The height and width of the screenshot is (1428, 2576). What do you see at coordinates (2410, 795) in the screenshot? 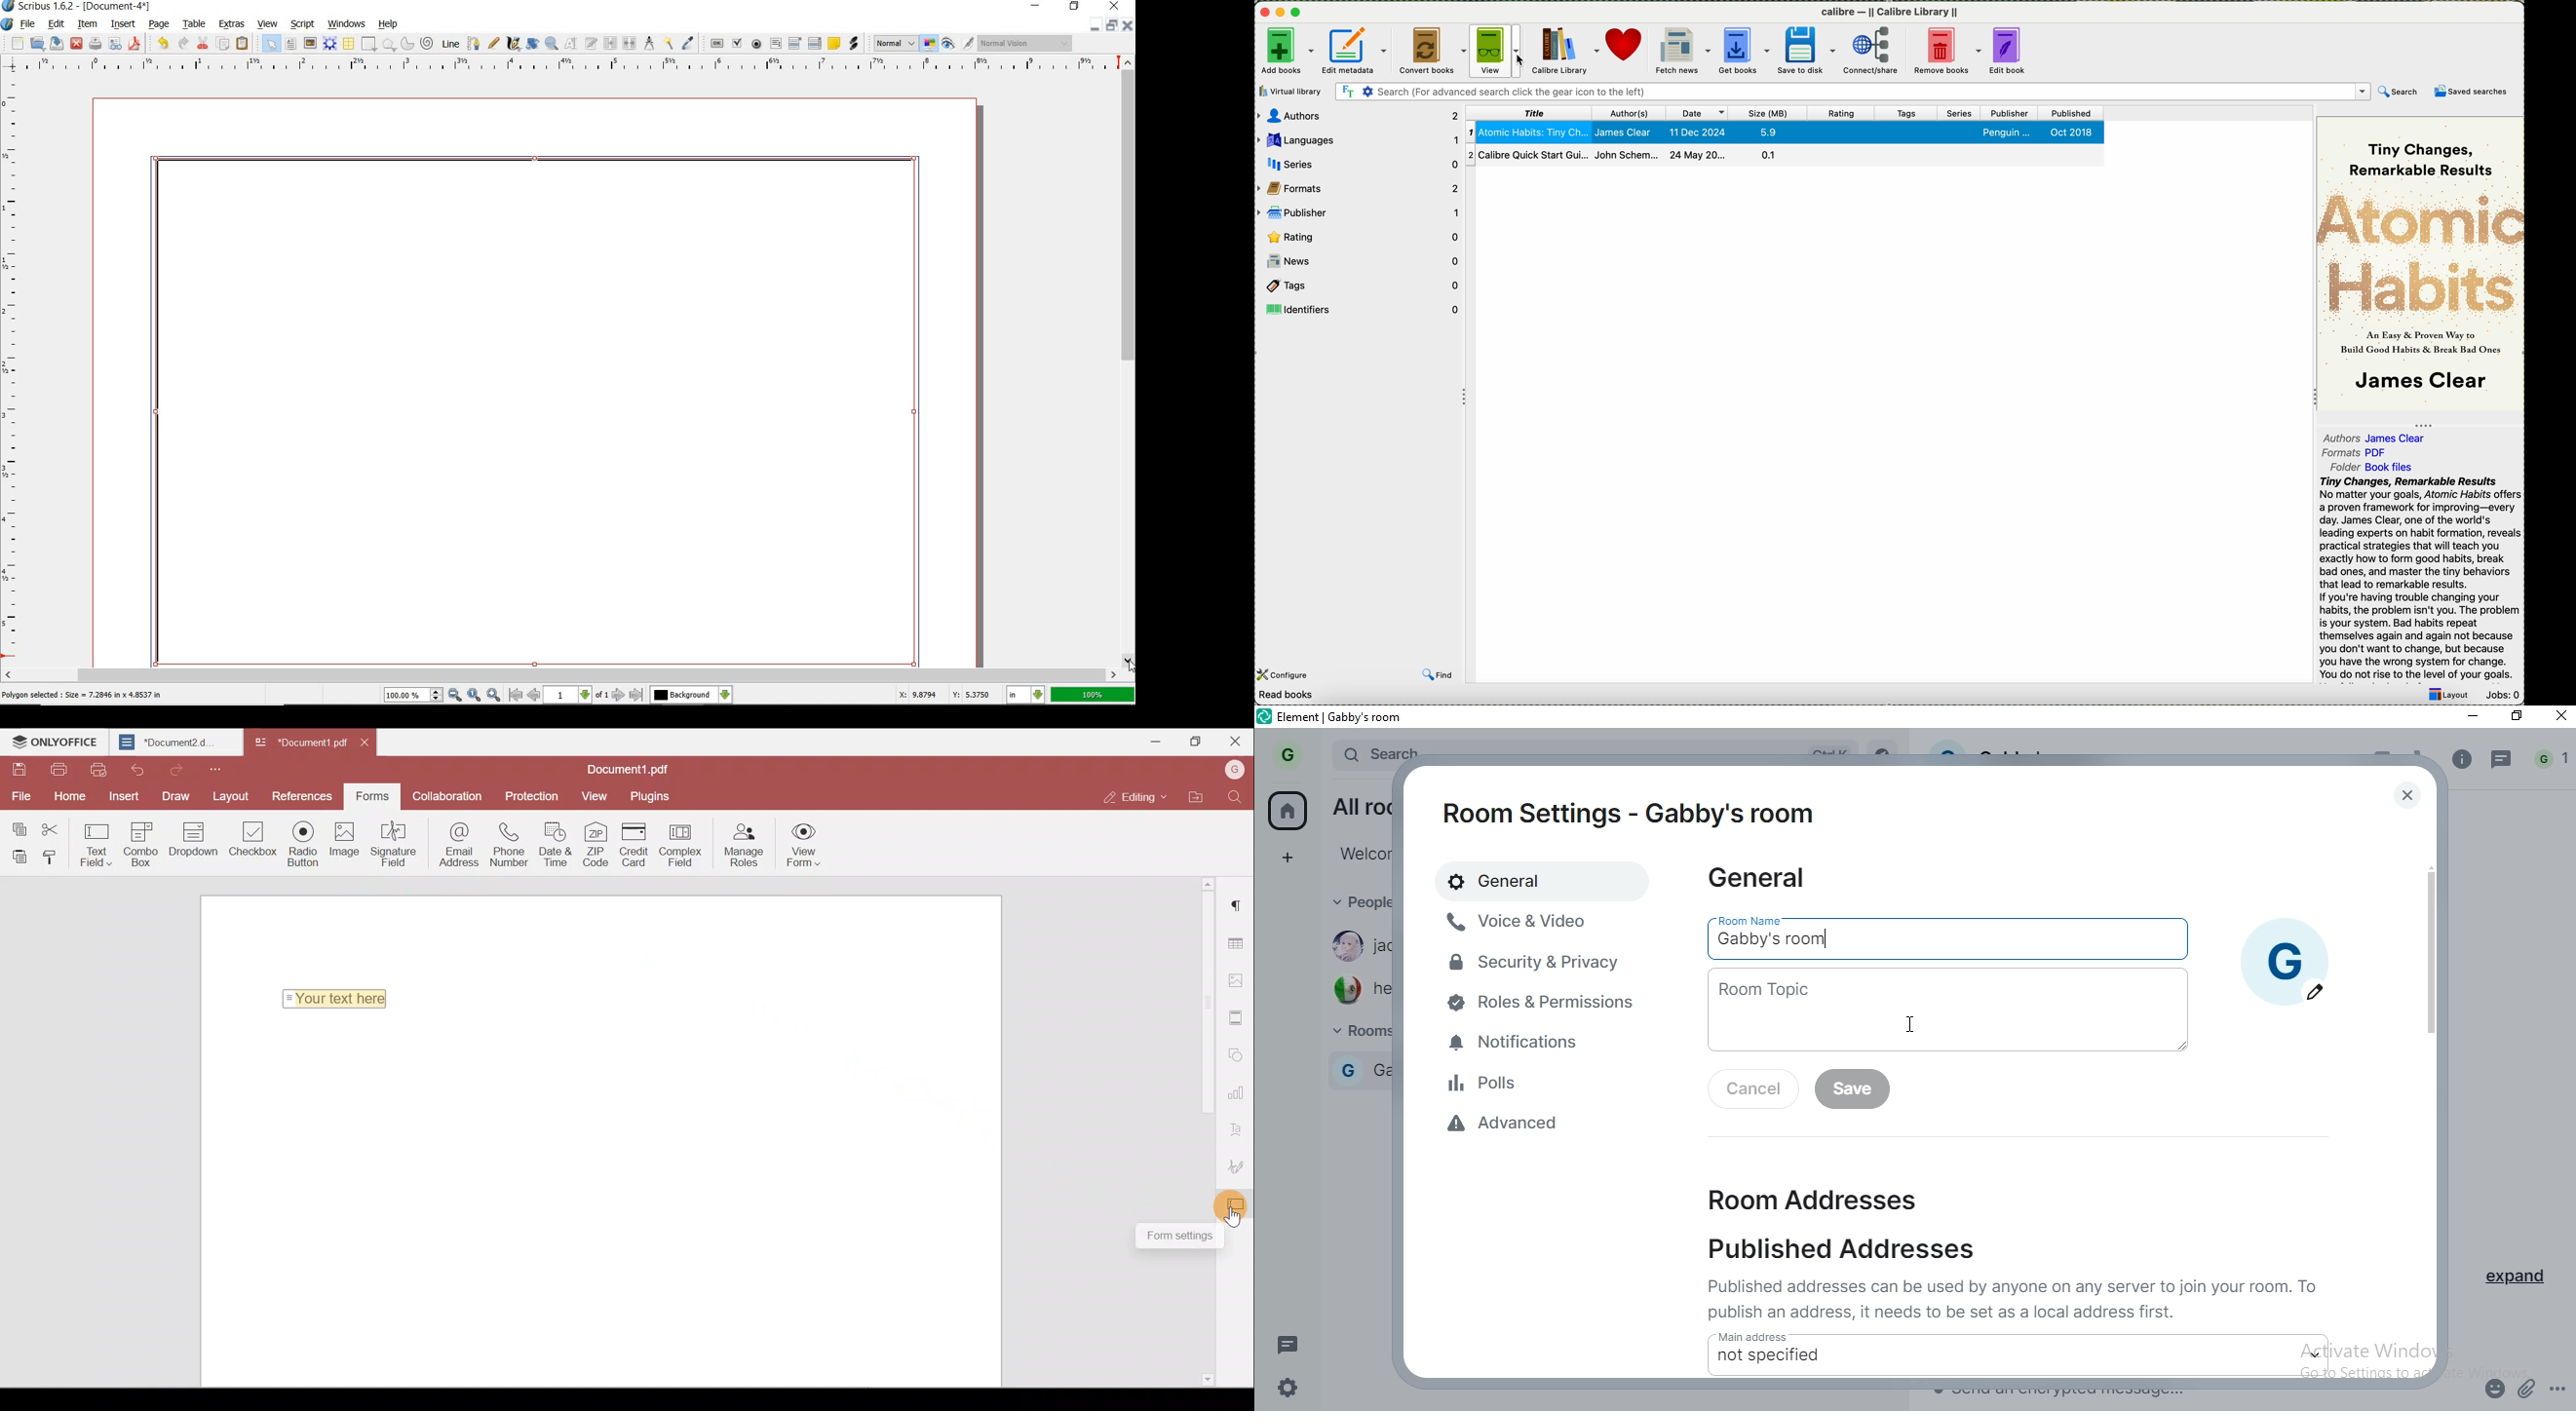
I see `close` at bounding box center [2410, 795].